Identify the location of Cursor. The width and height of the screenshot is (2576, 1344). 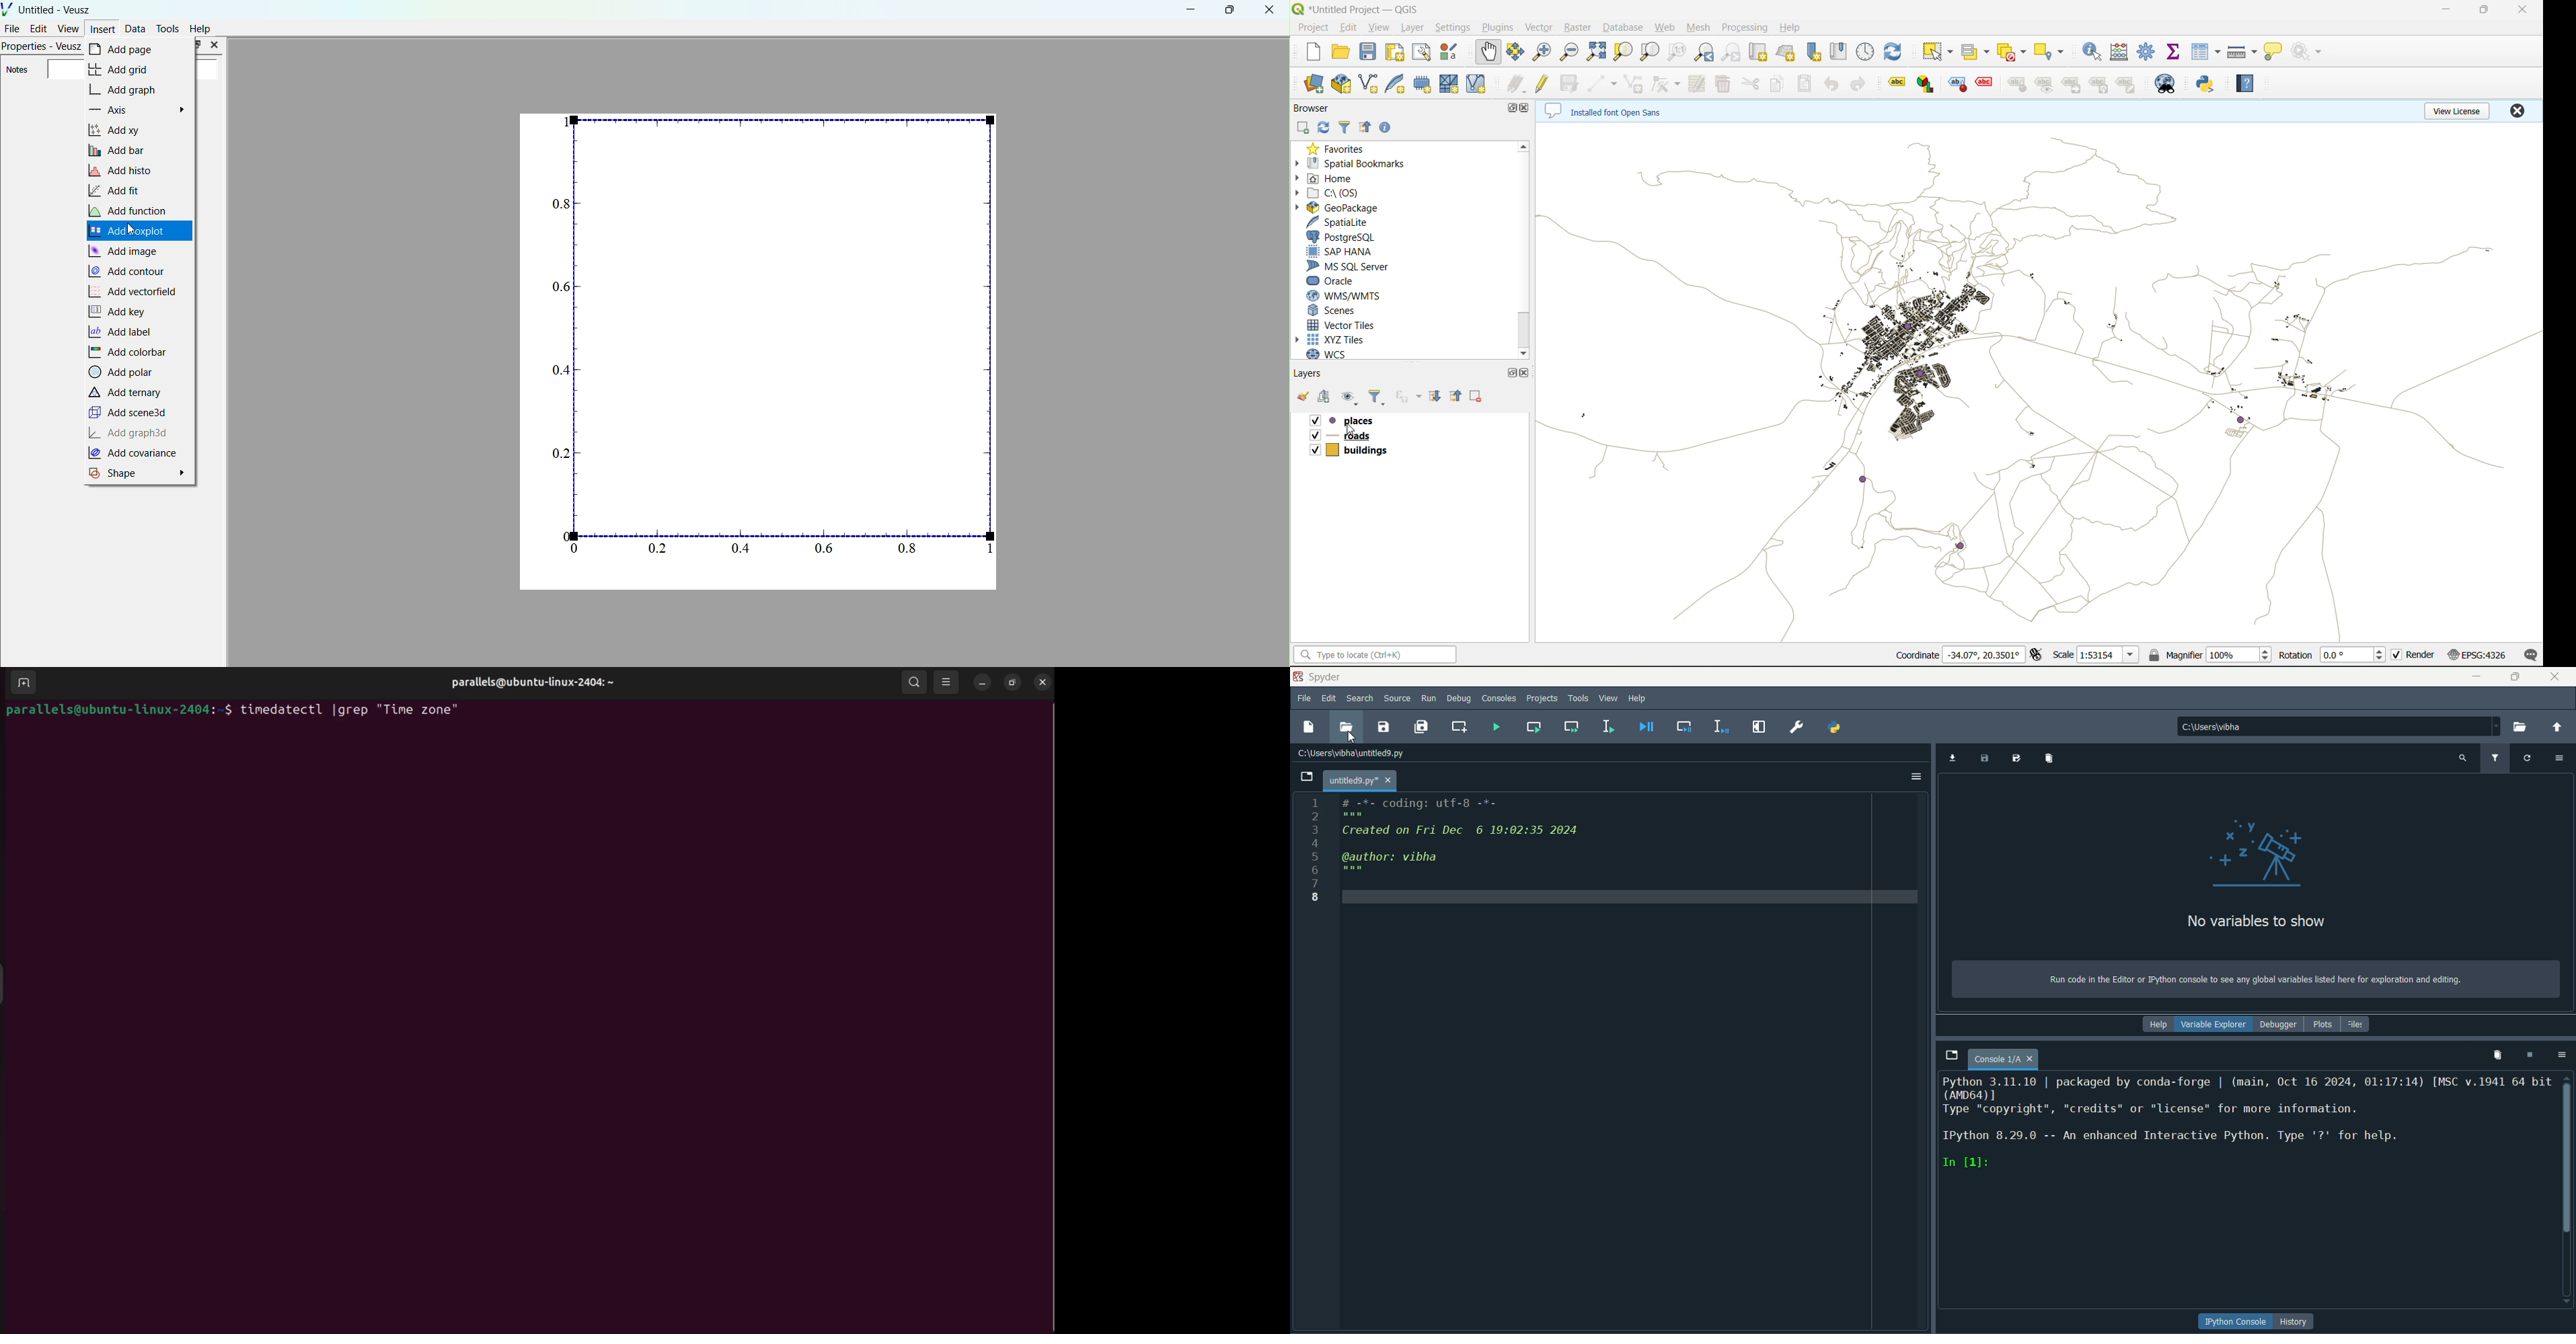
(1351, 736).